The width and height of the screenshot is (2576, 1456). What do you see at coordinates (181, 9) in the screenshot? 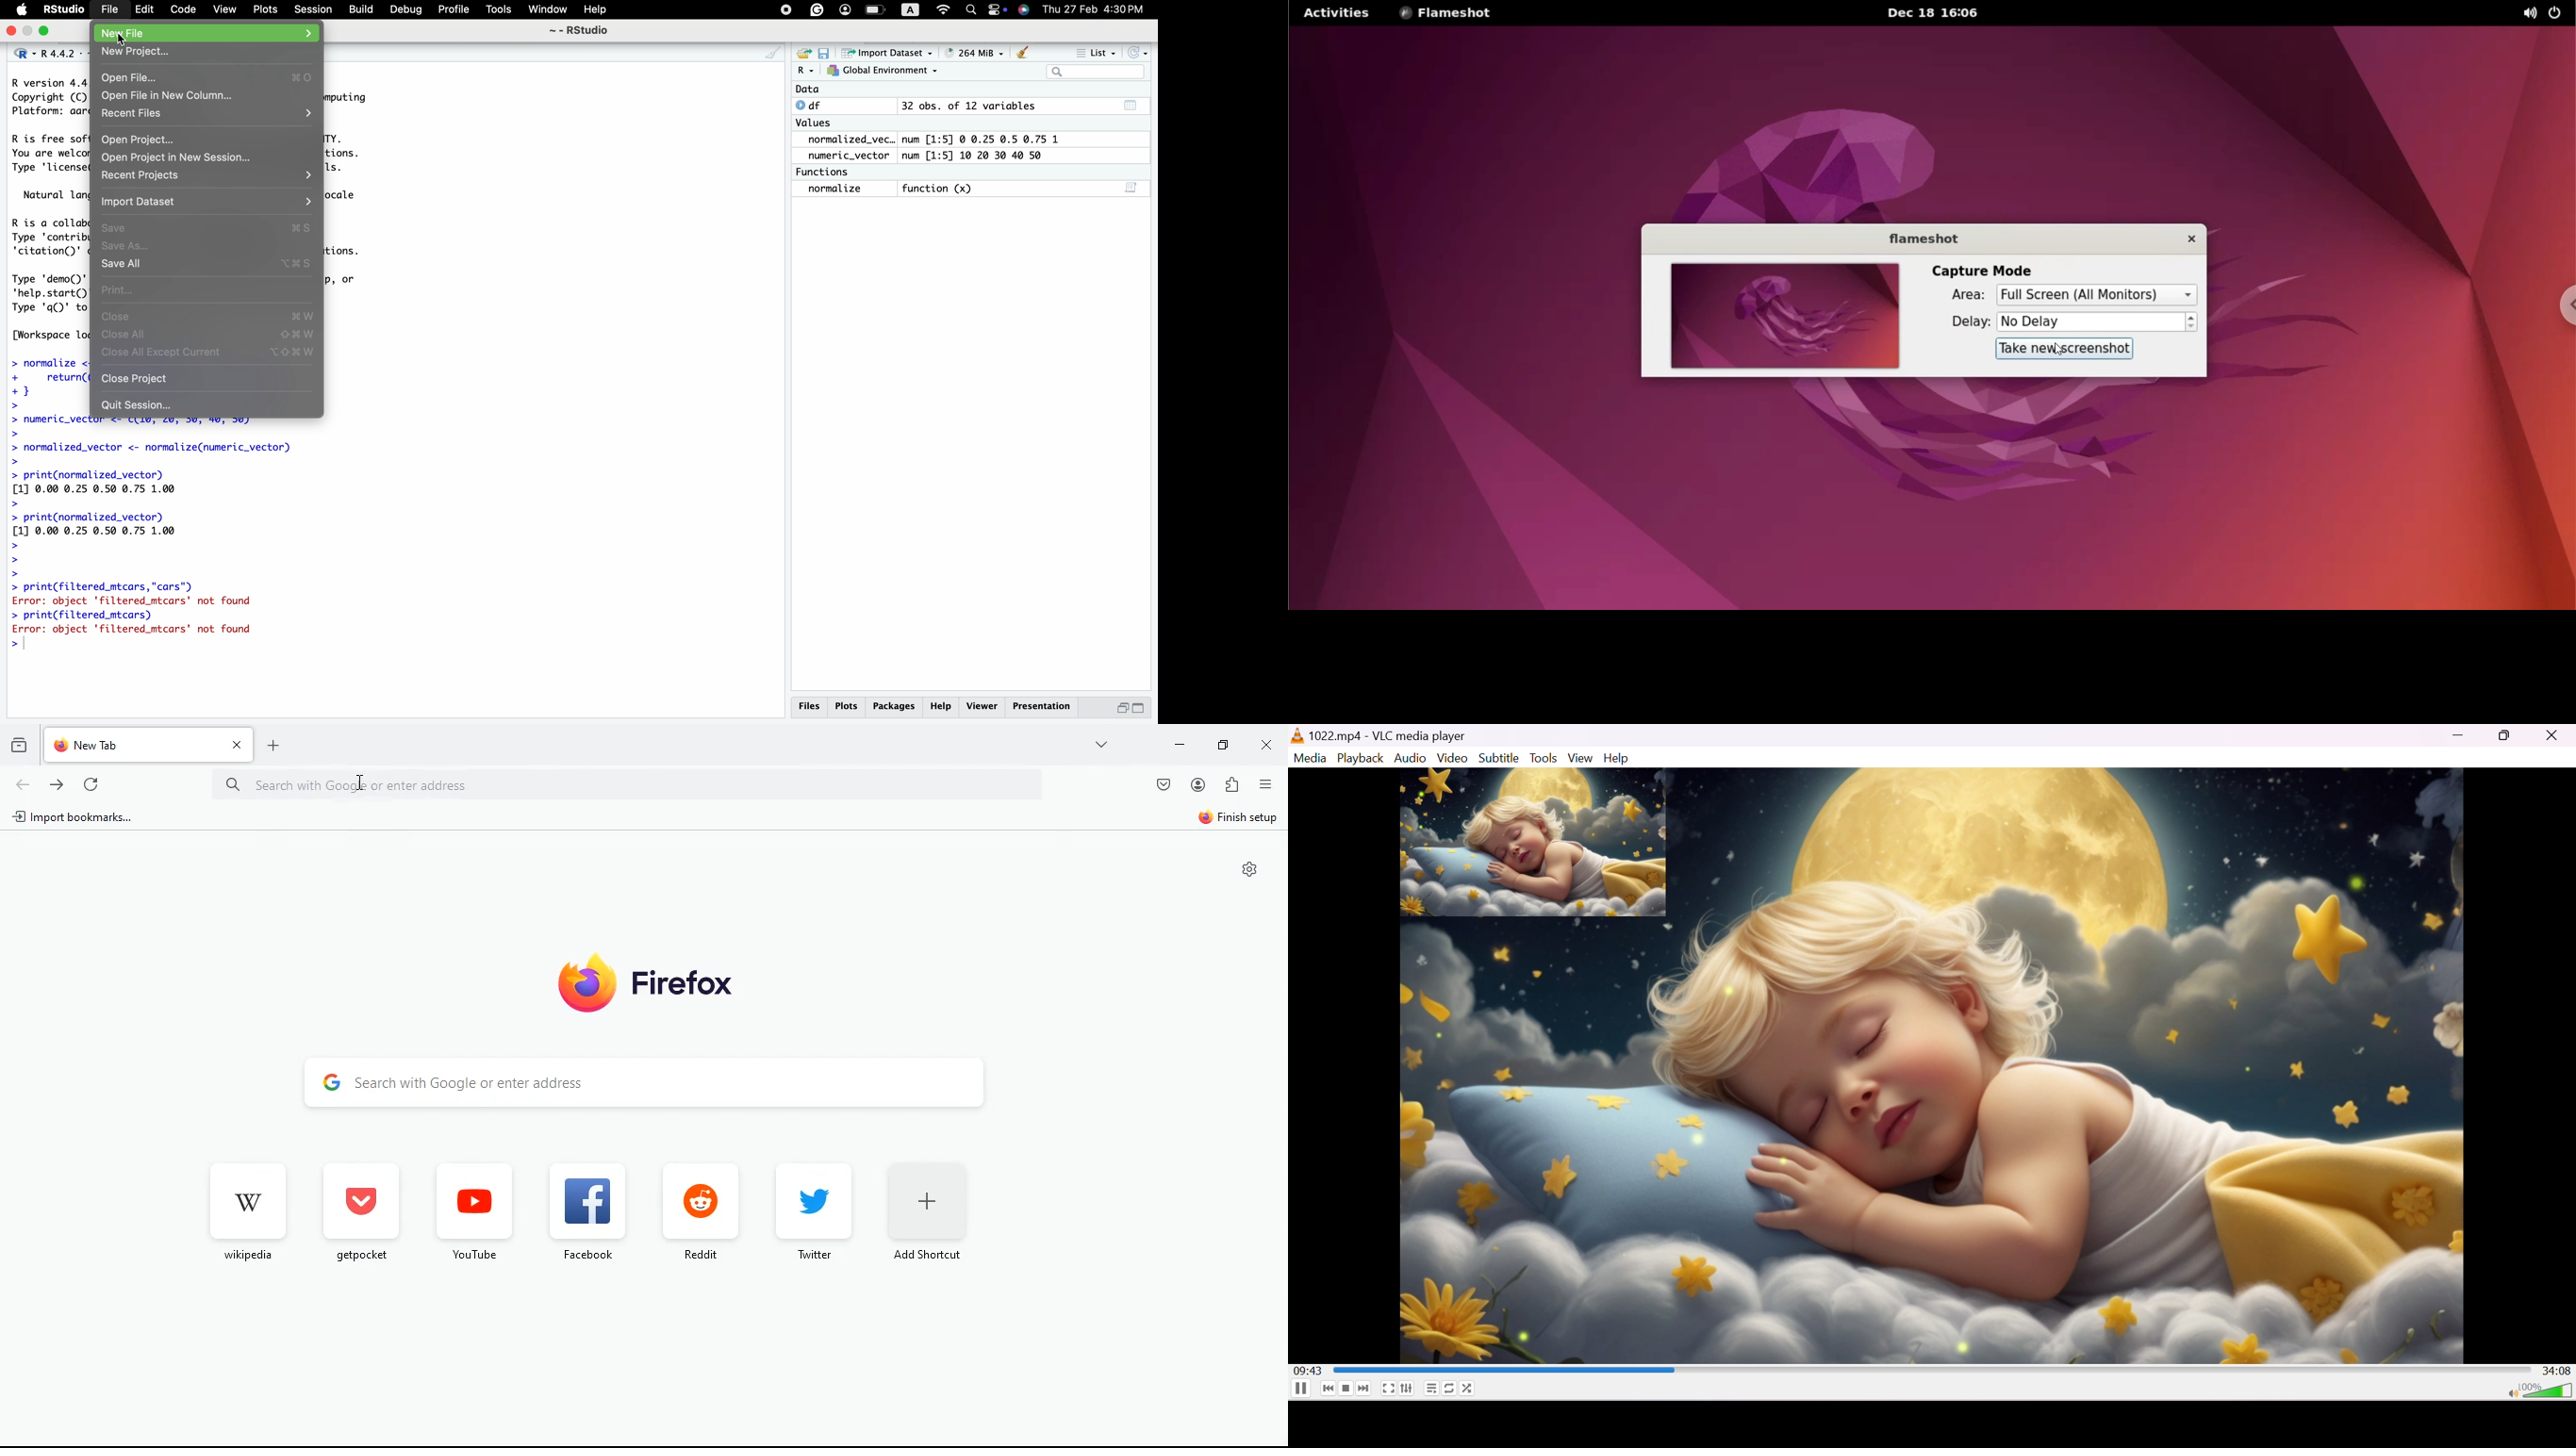
I see `code` at bounding box center [181, 9].